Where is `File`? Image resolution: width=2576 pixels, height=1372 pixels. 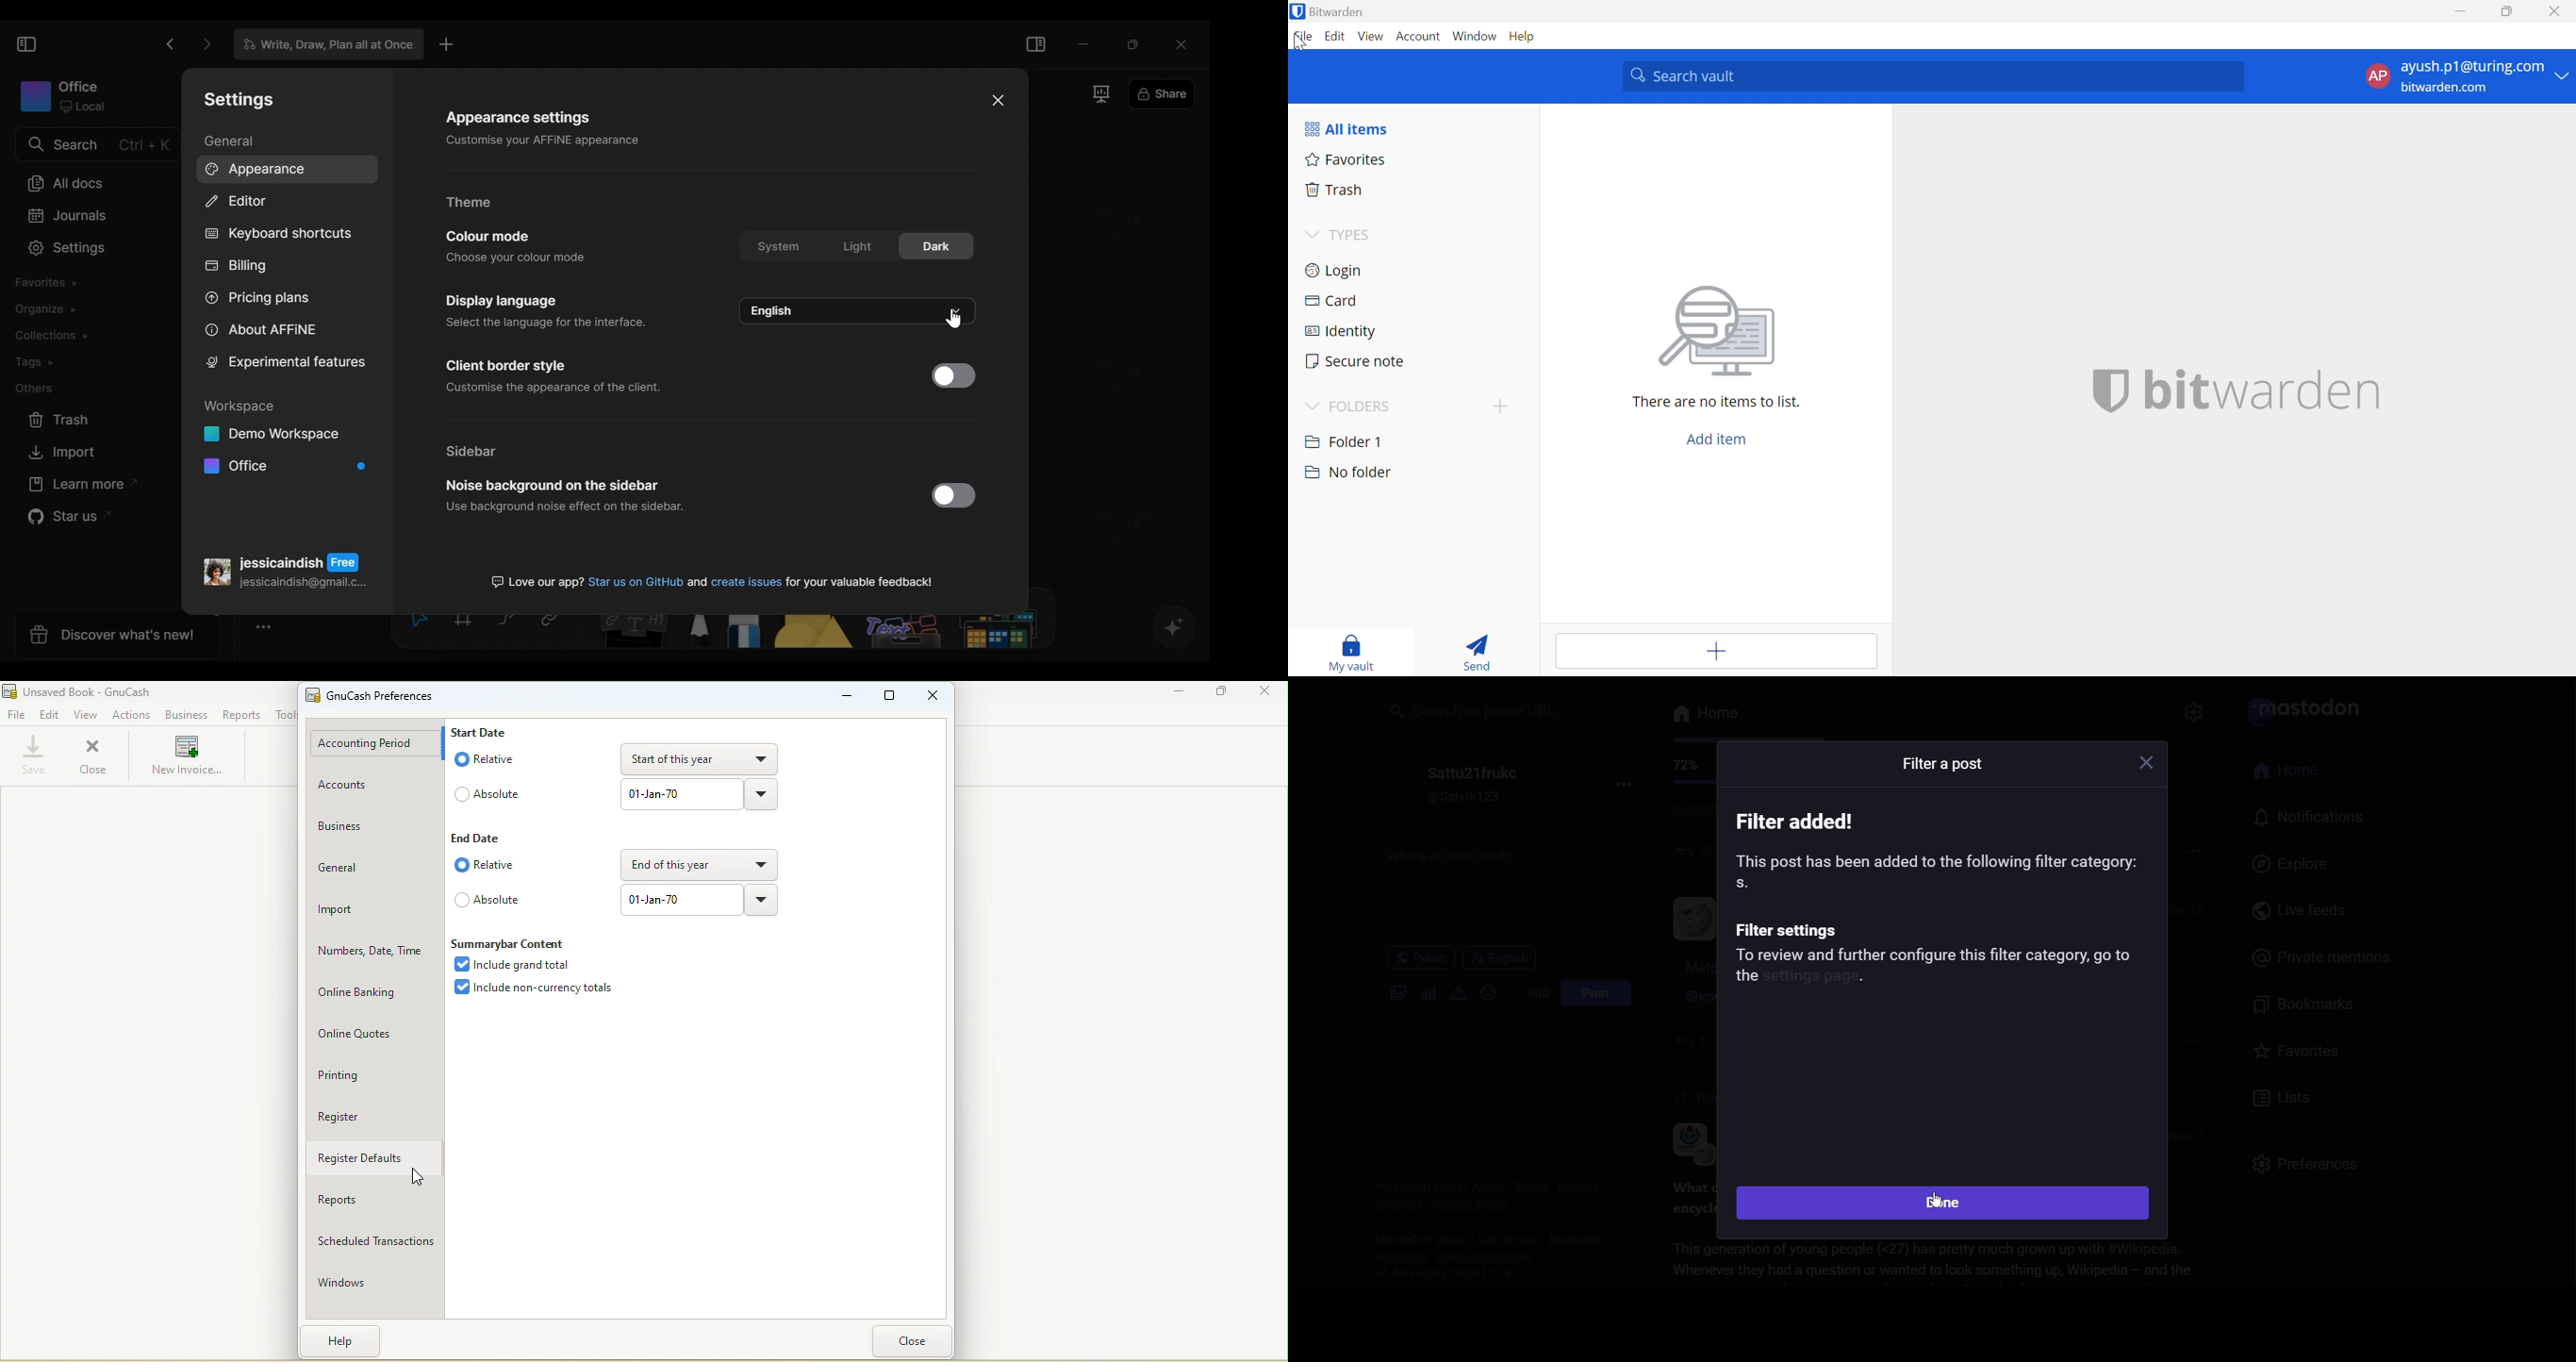
File is located at coordinates (1305, 37).